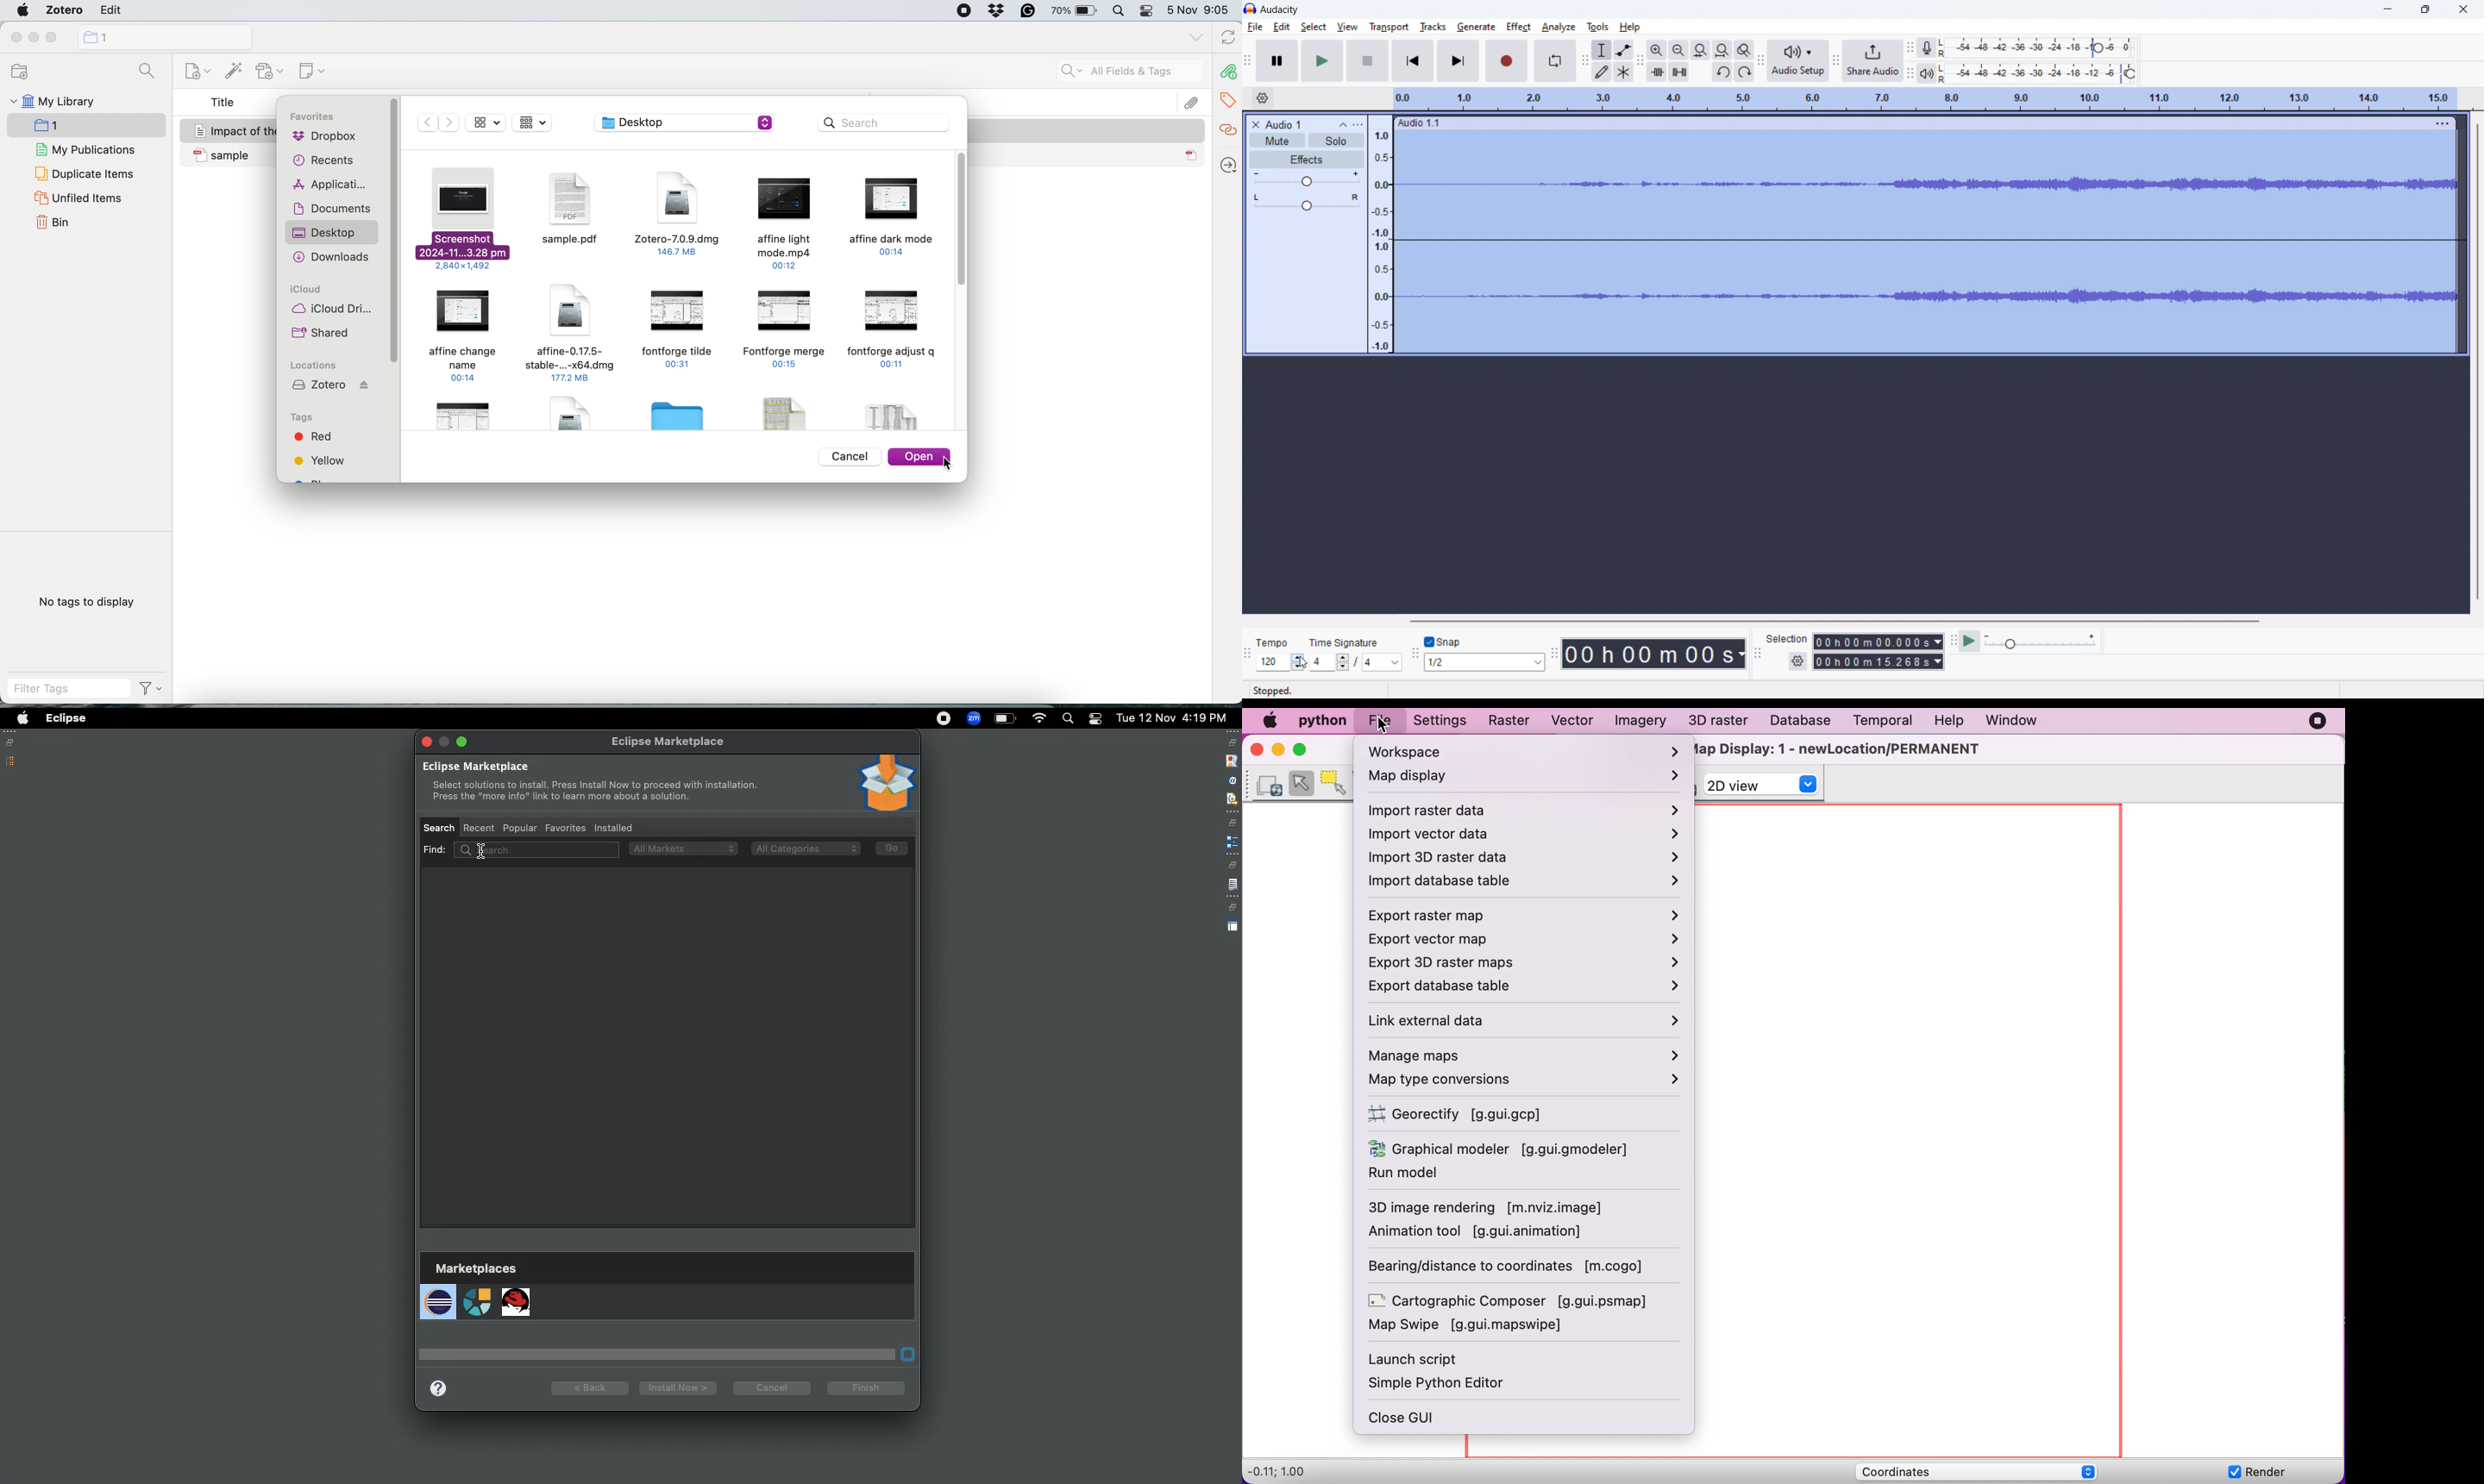 Image resolution: width=2492 pixels, height=1484 pixels. I want to click on Scrollbar, so click(2477, 362).